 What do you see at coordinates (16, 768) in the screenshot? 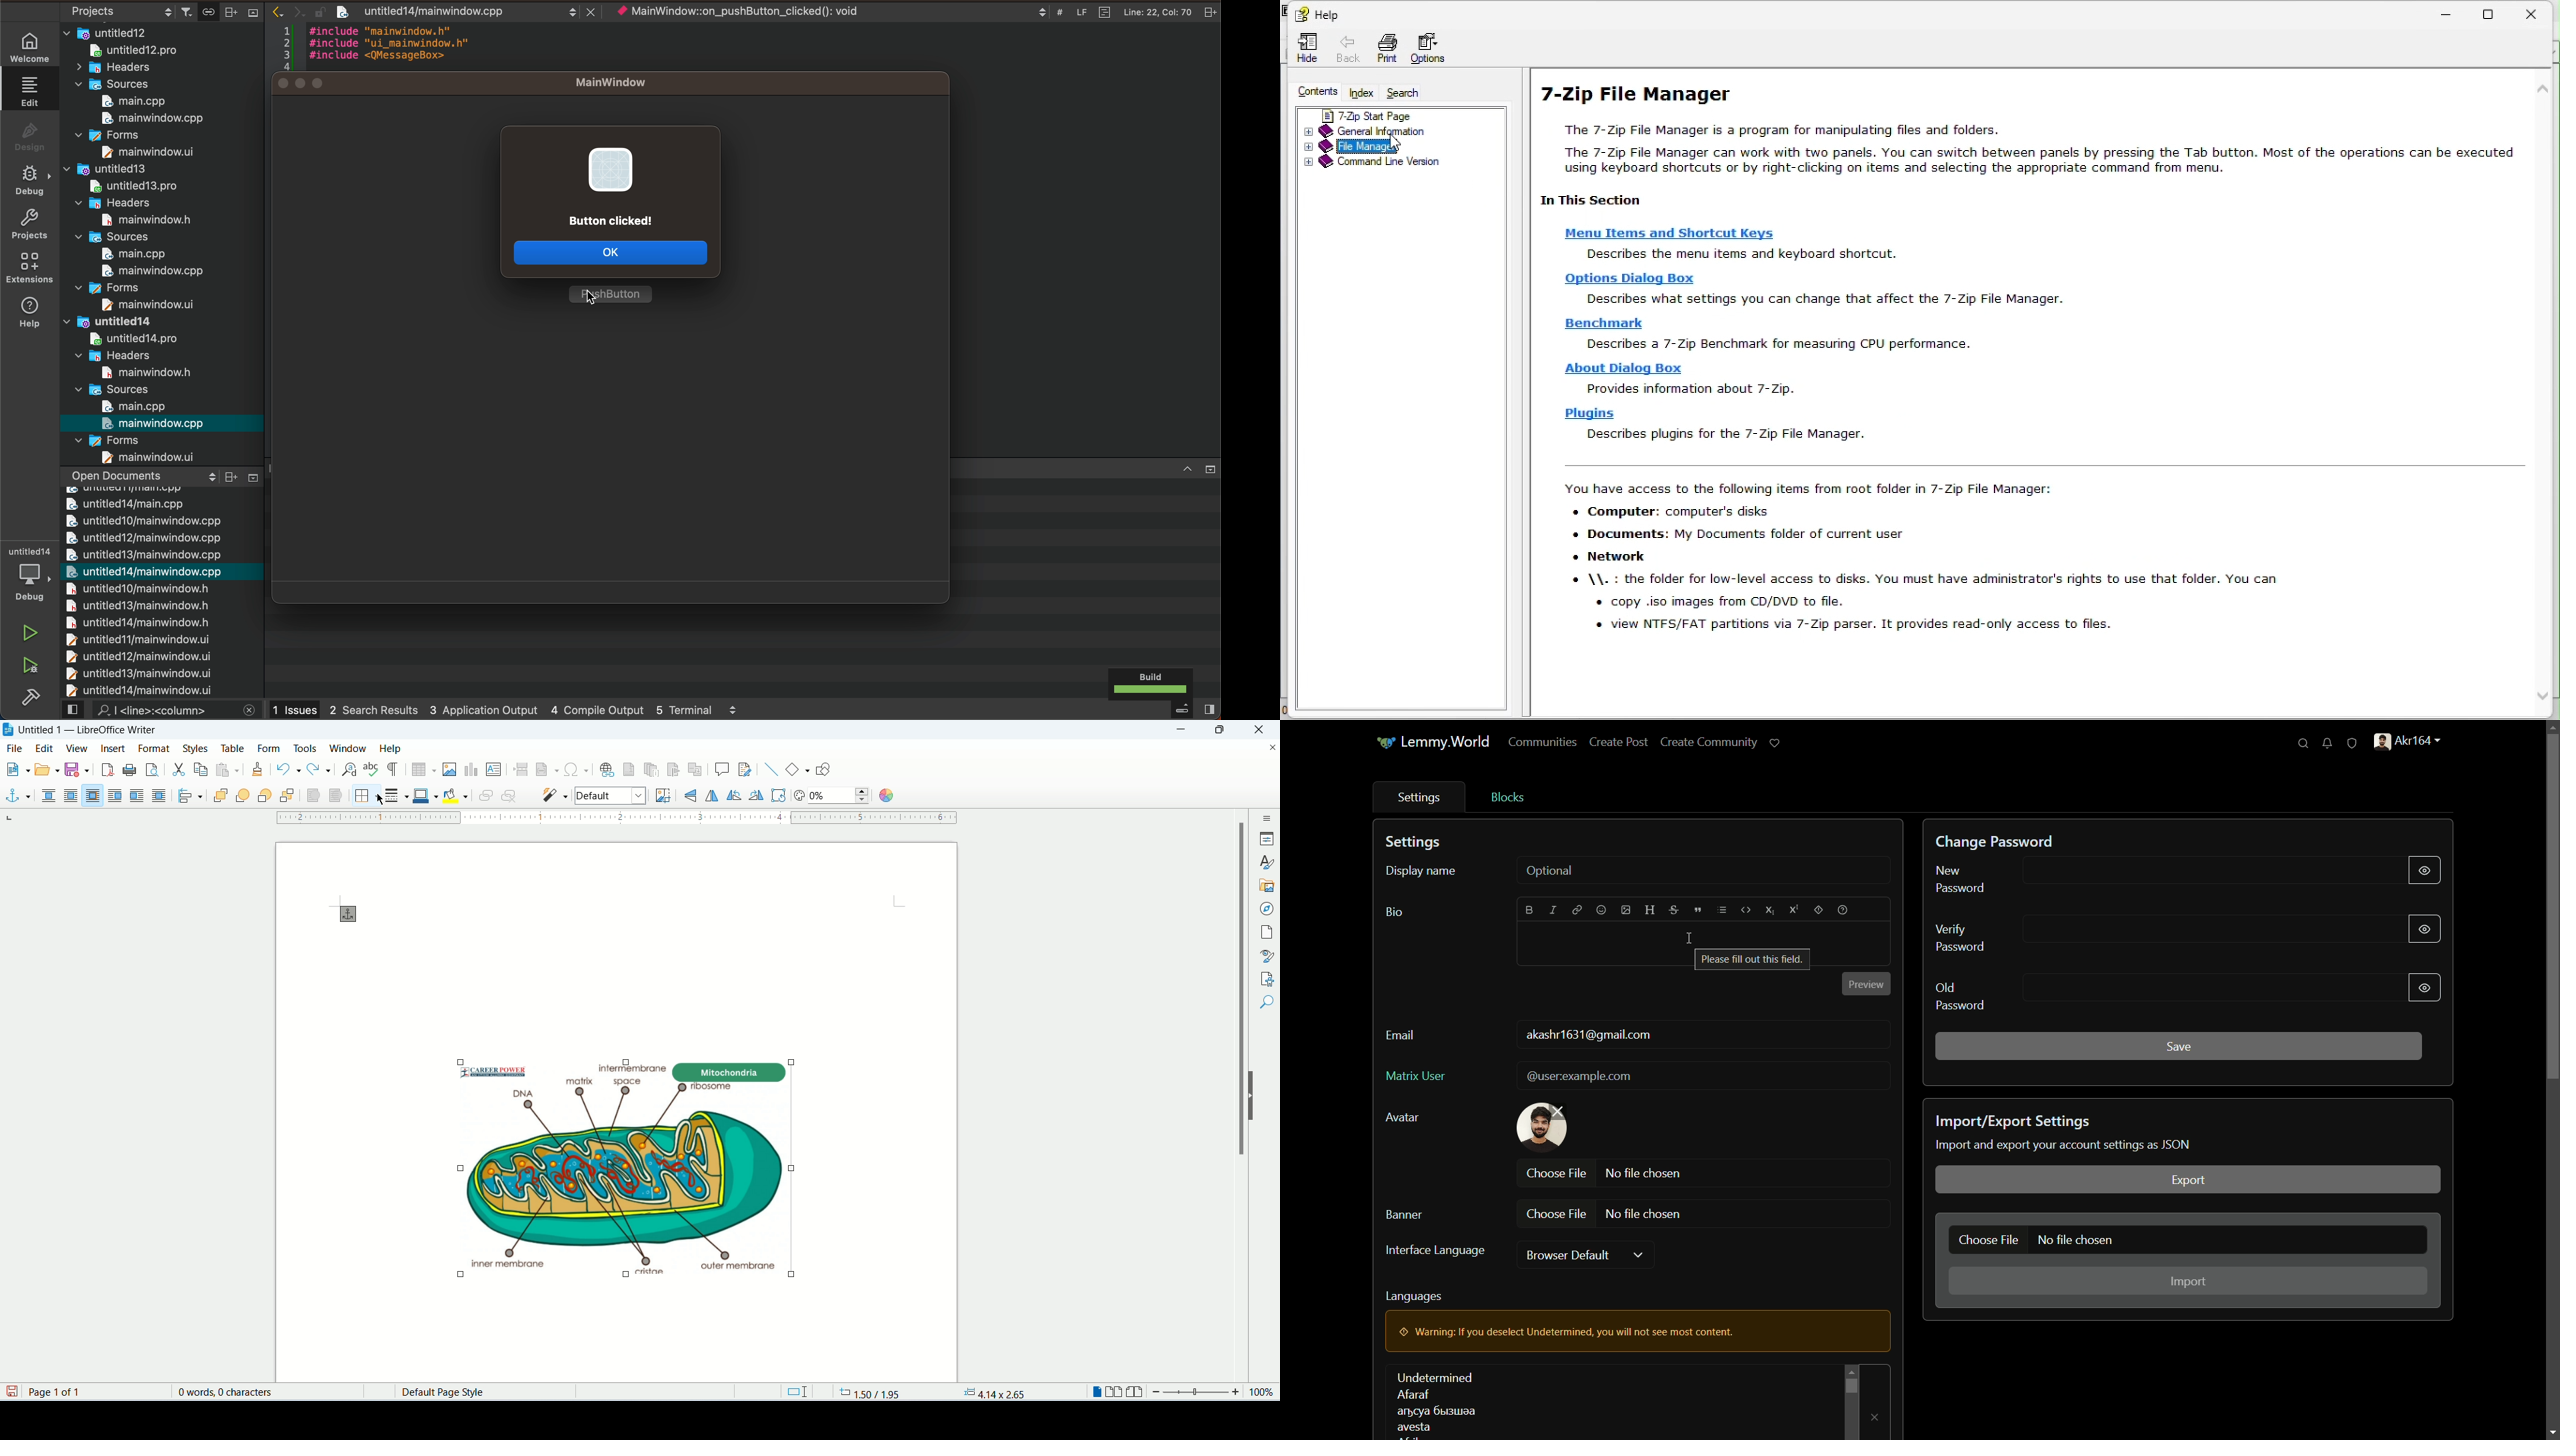
I see `new` at bounding box center [16, 768].